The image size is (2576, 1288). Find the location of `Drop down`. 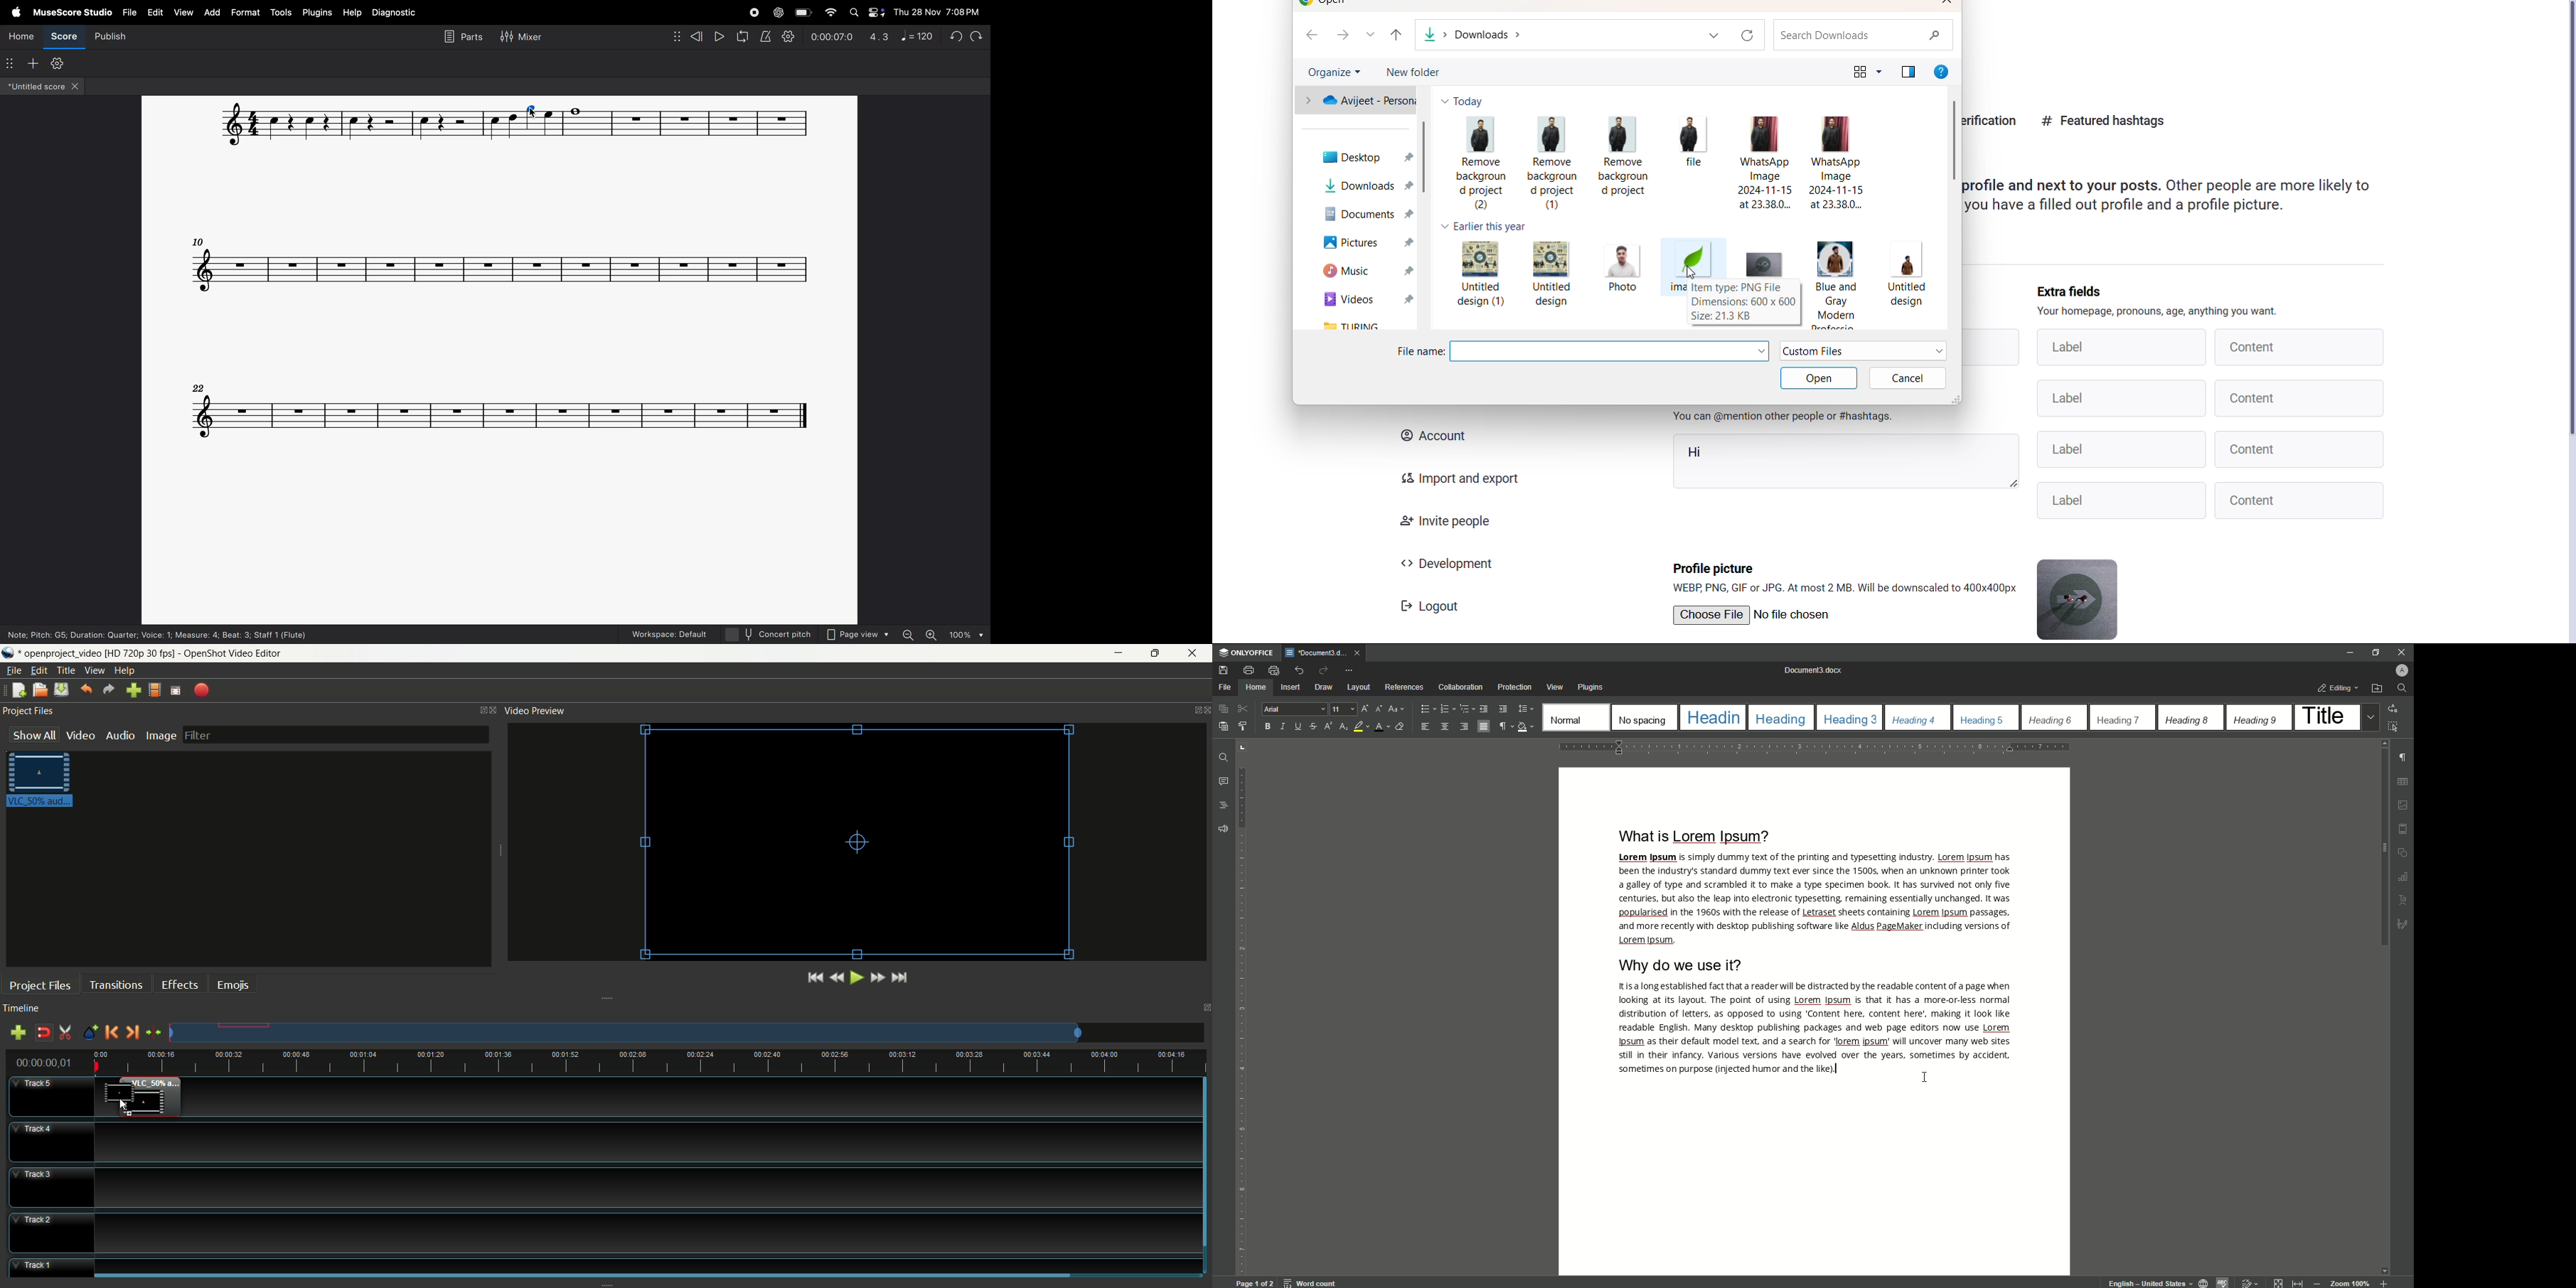

Drop down is located at coordinates (2368, 717).